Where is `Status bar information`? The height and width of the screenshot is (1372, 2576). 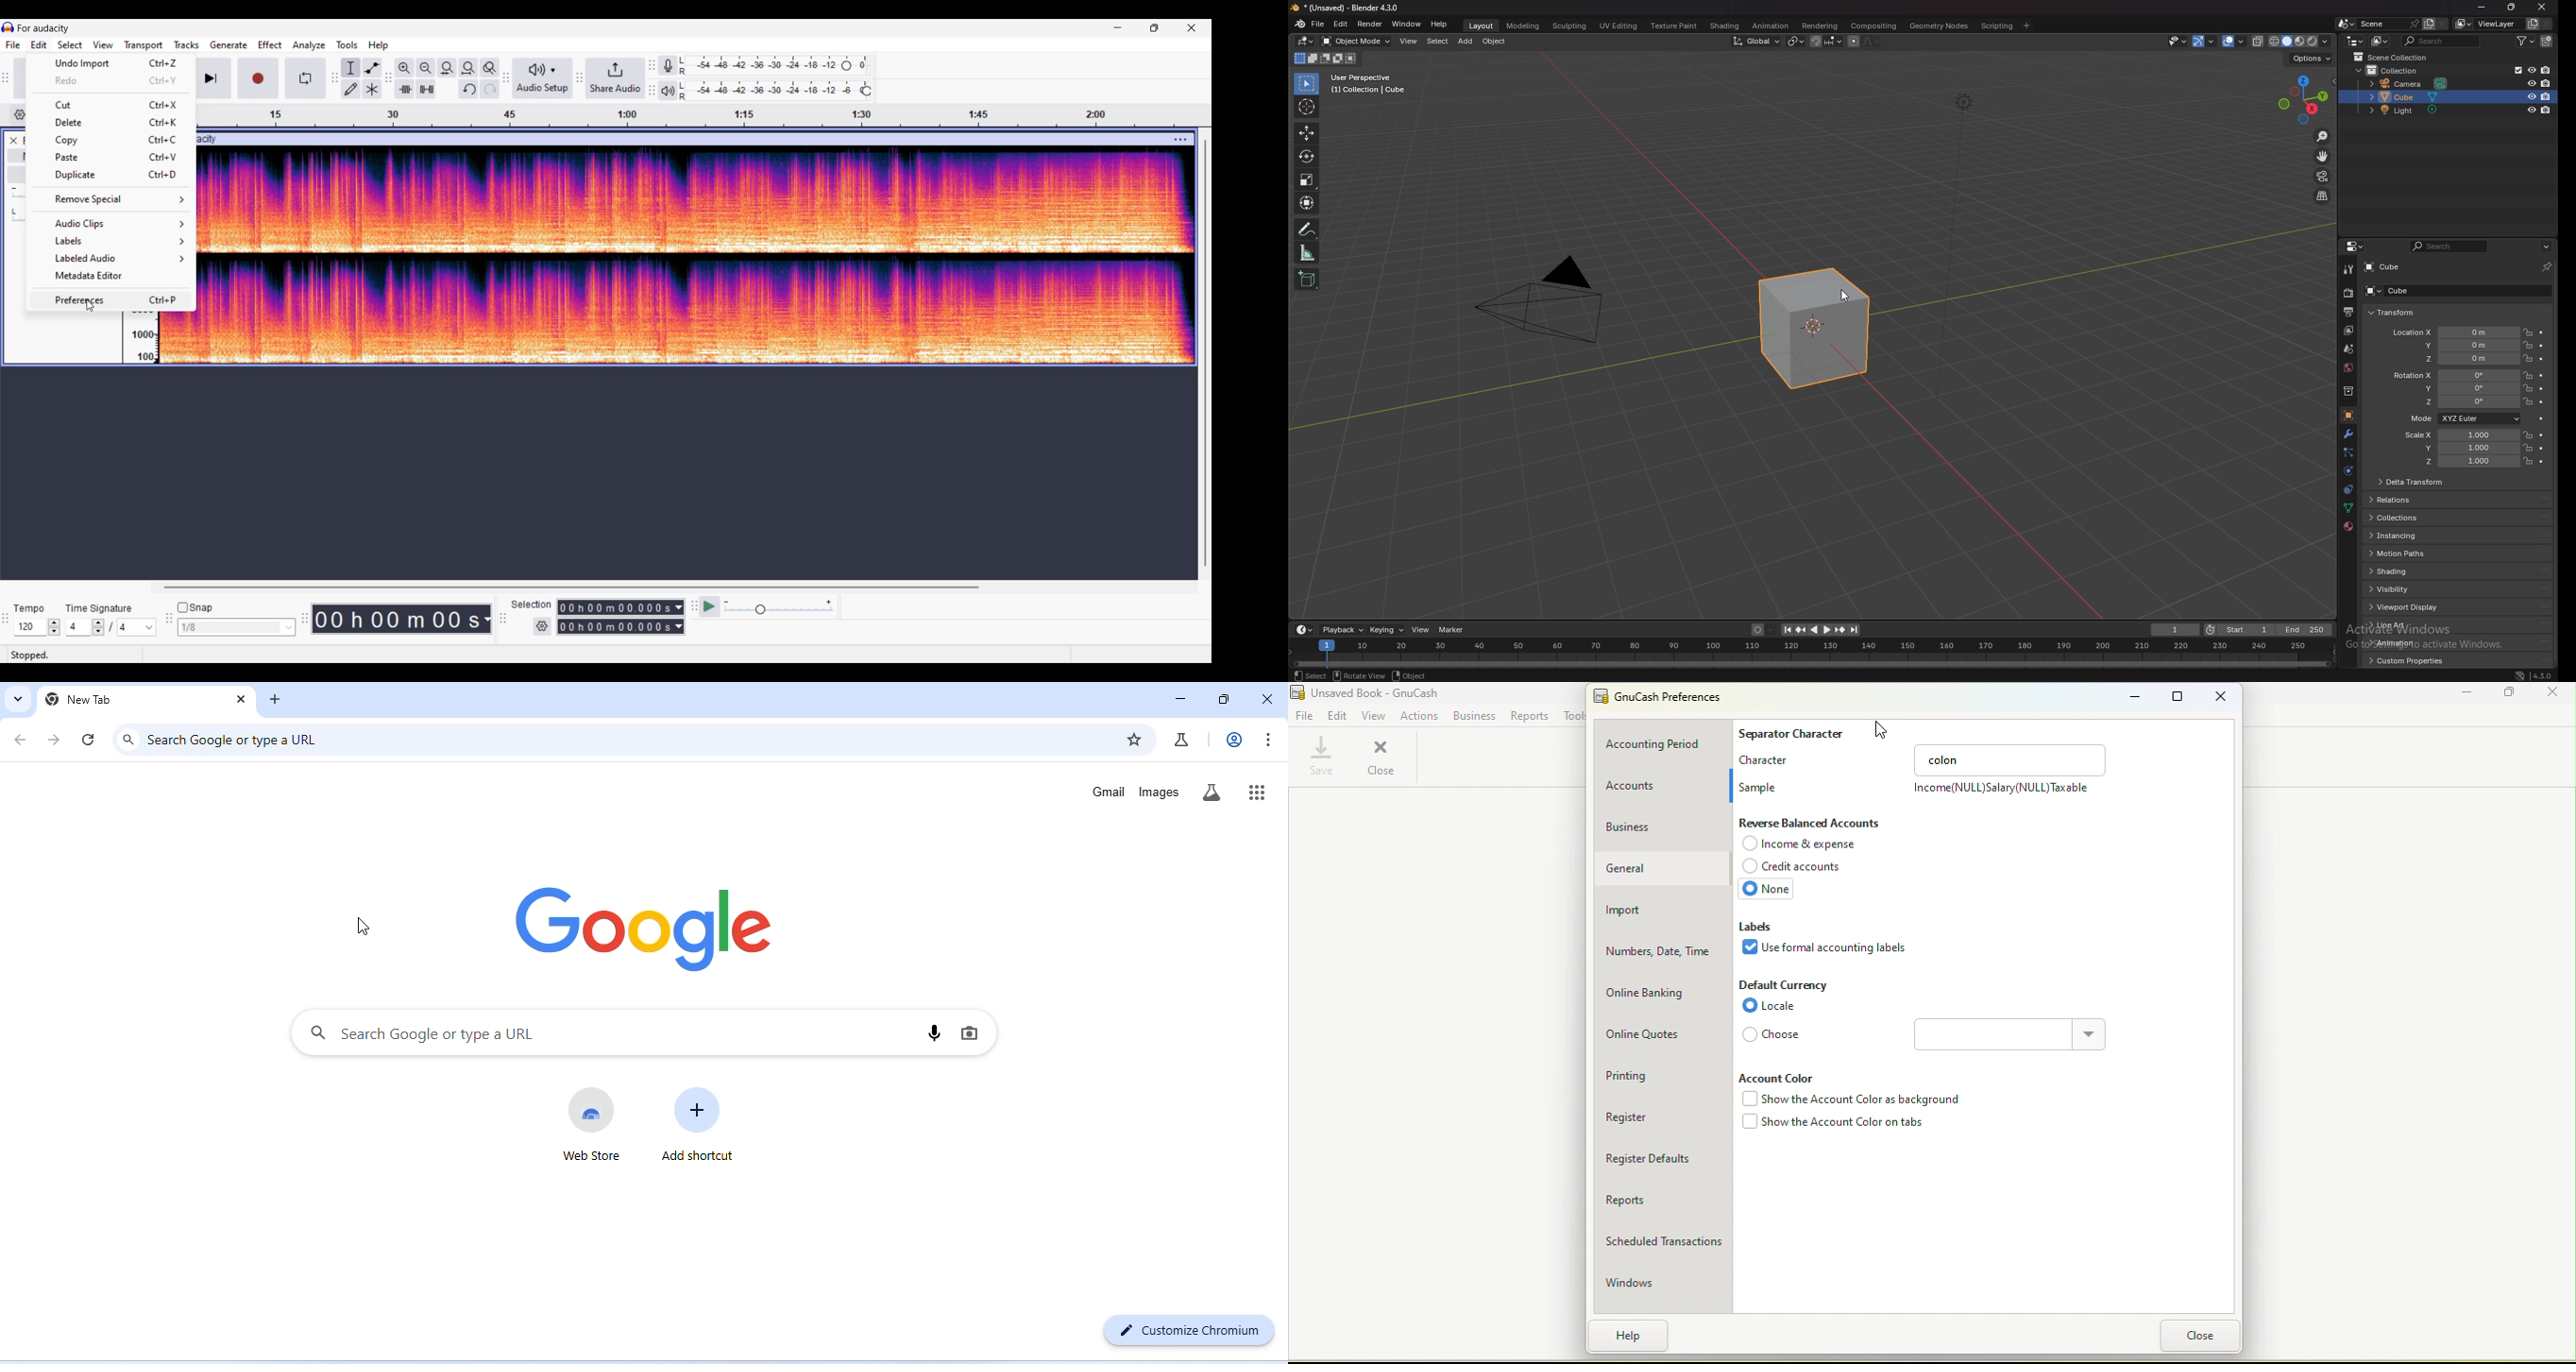
Status bar information is located at coordinates (187, 654).